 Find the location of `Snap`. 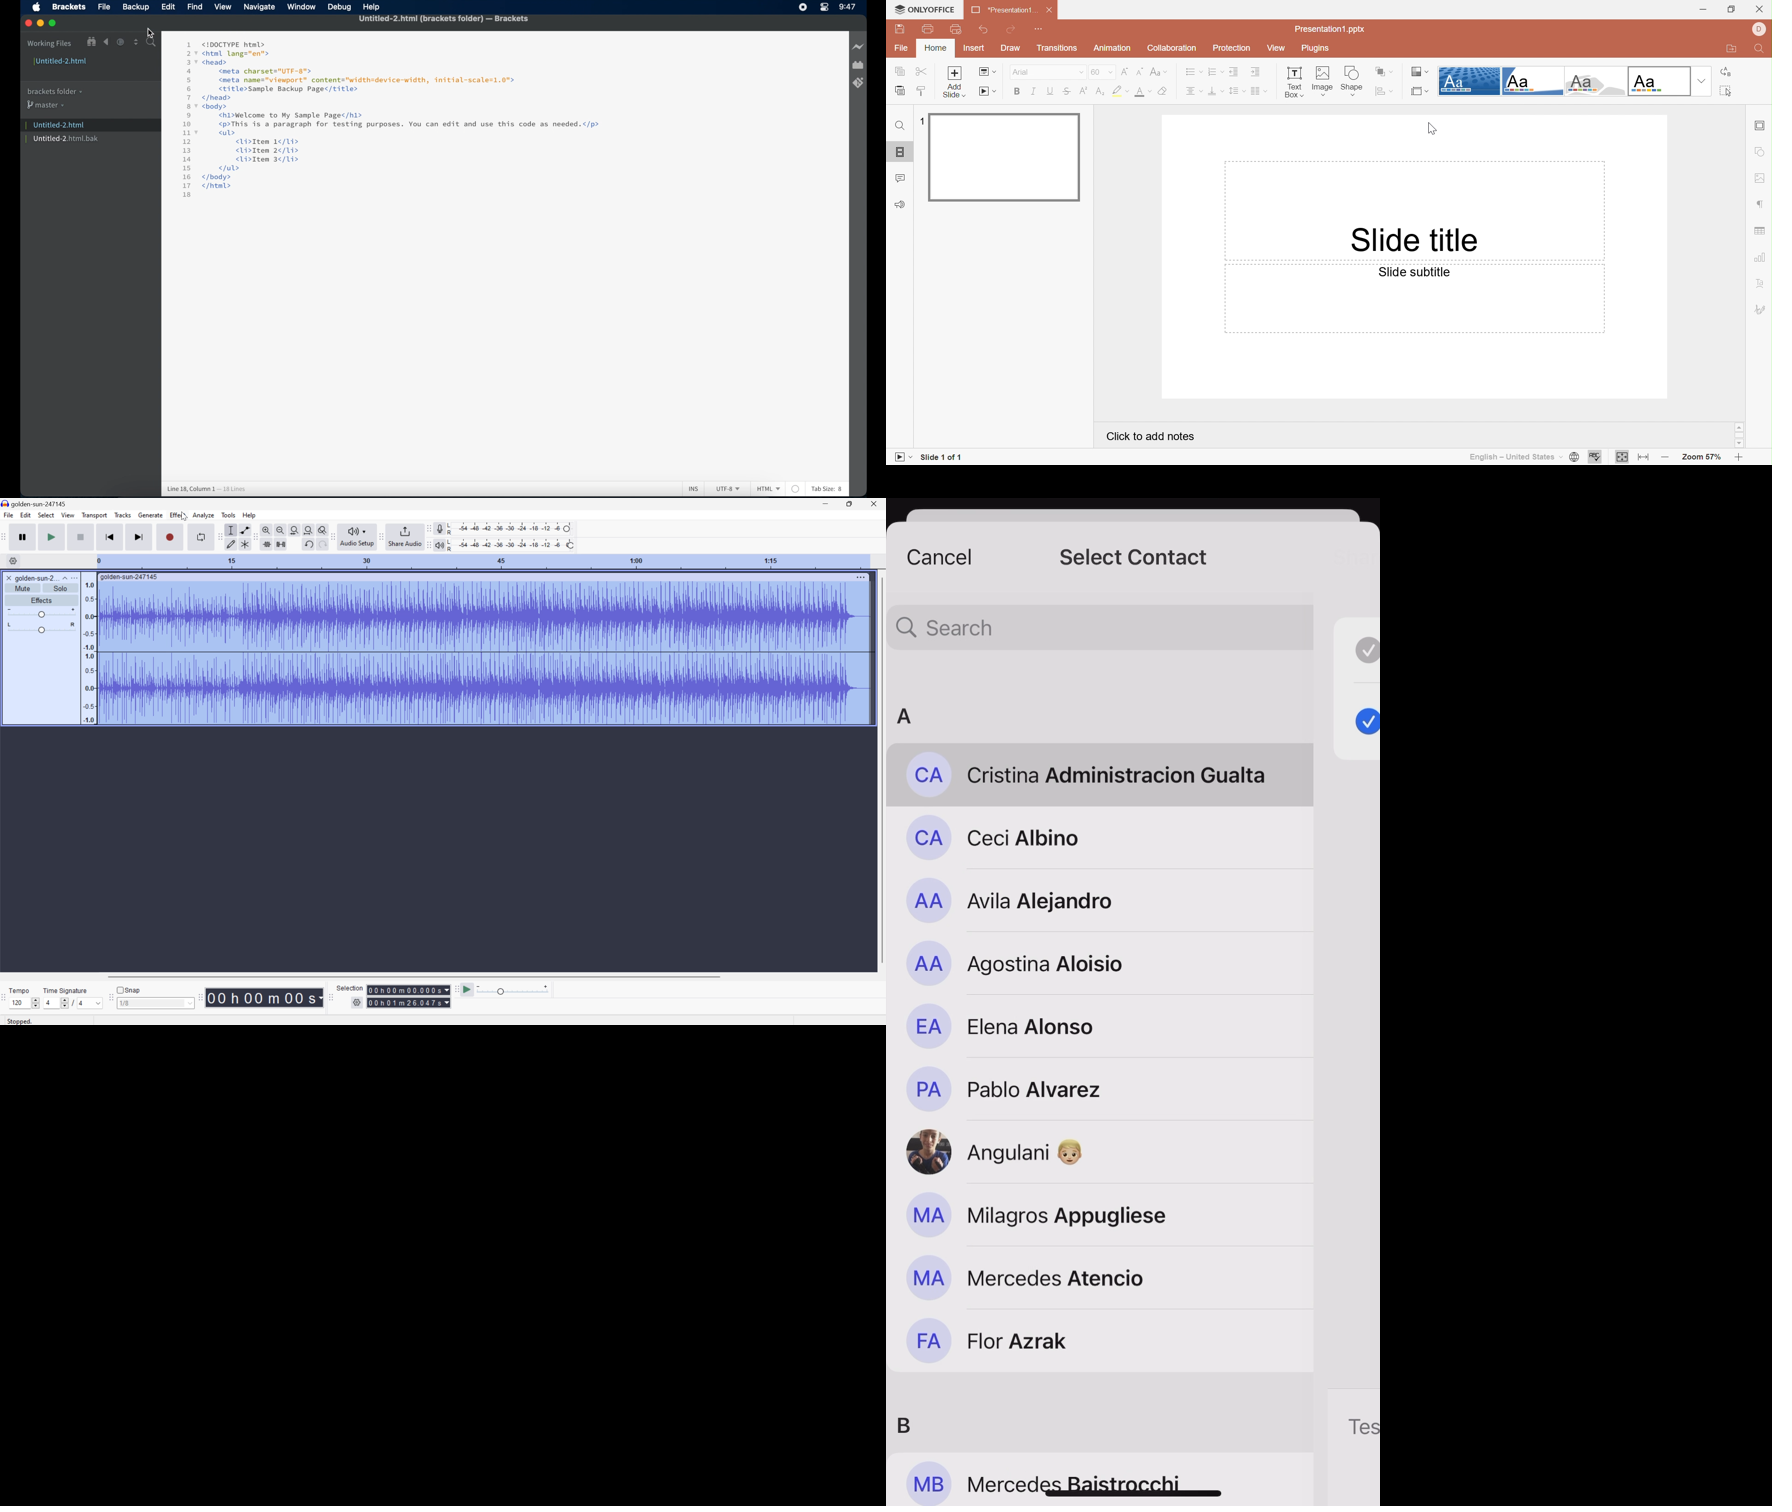

Snap is located at coordinates (128, 990).